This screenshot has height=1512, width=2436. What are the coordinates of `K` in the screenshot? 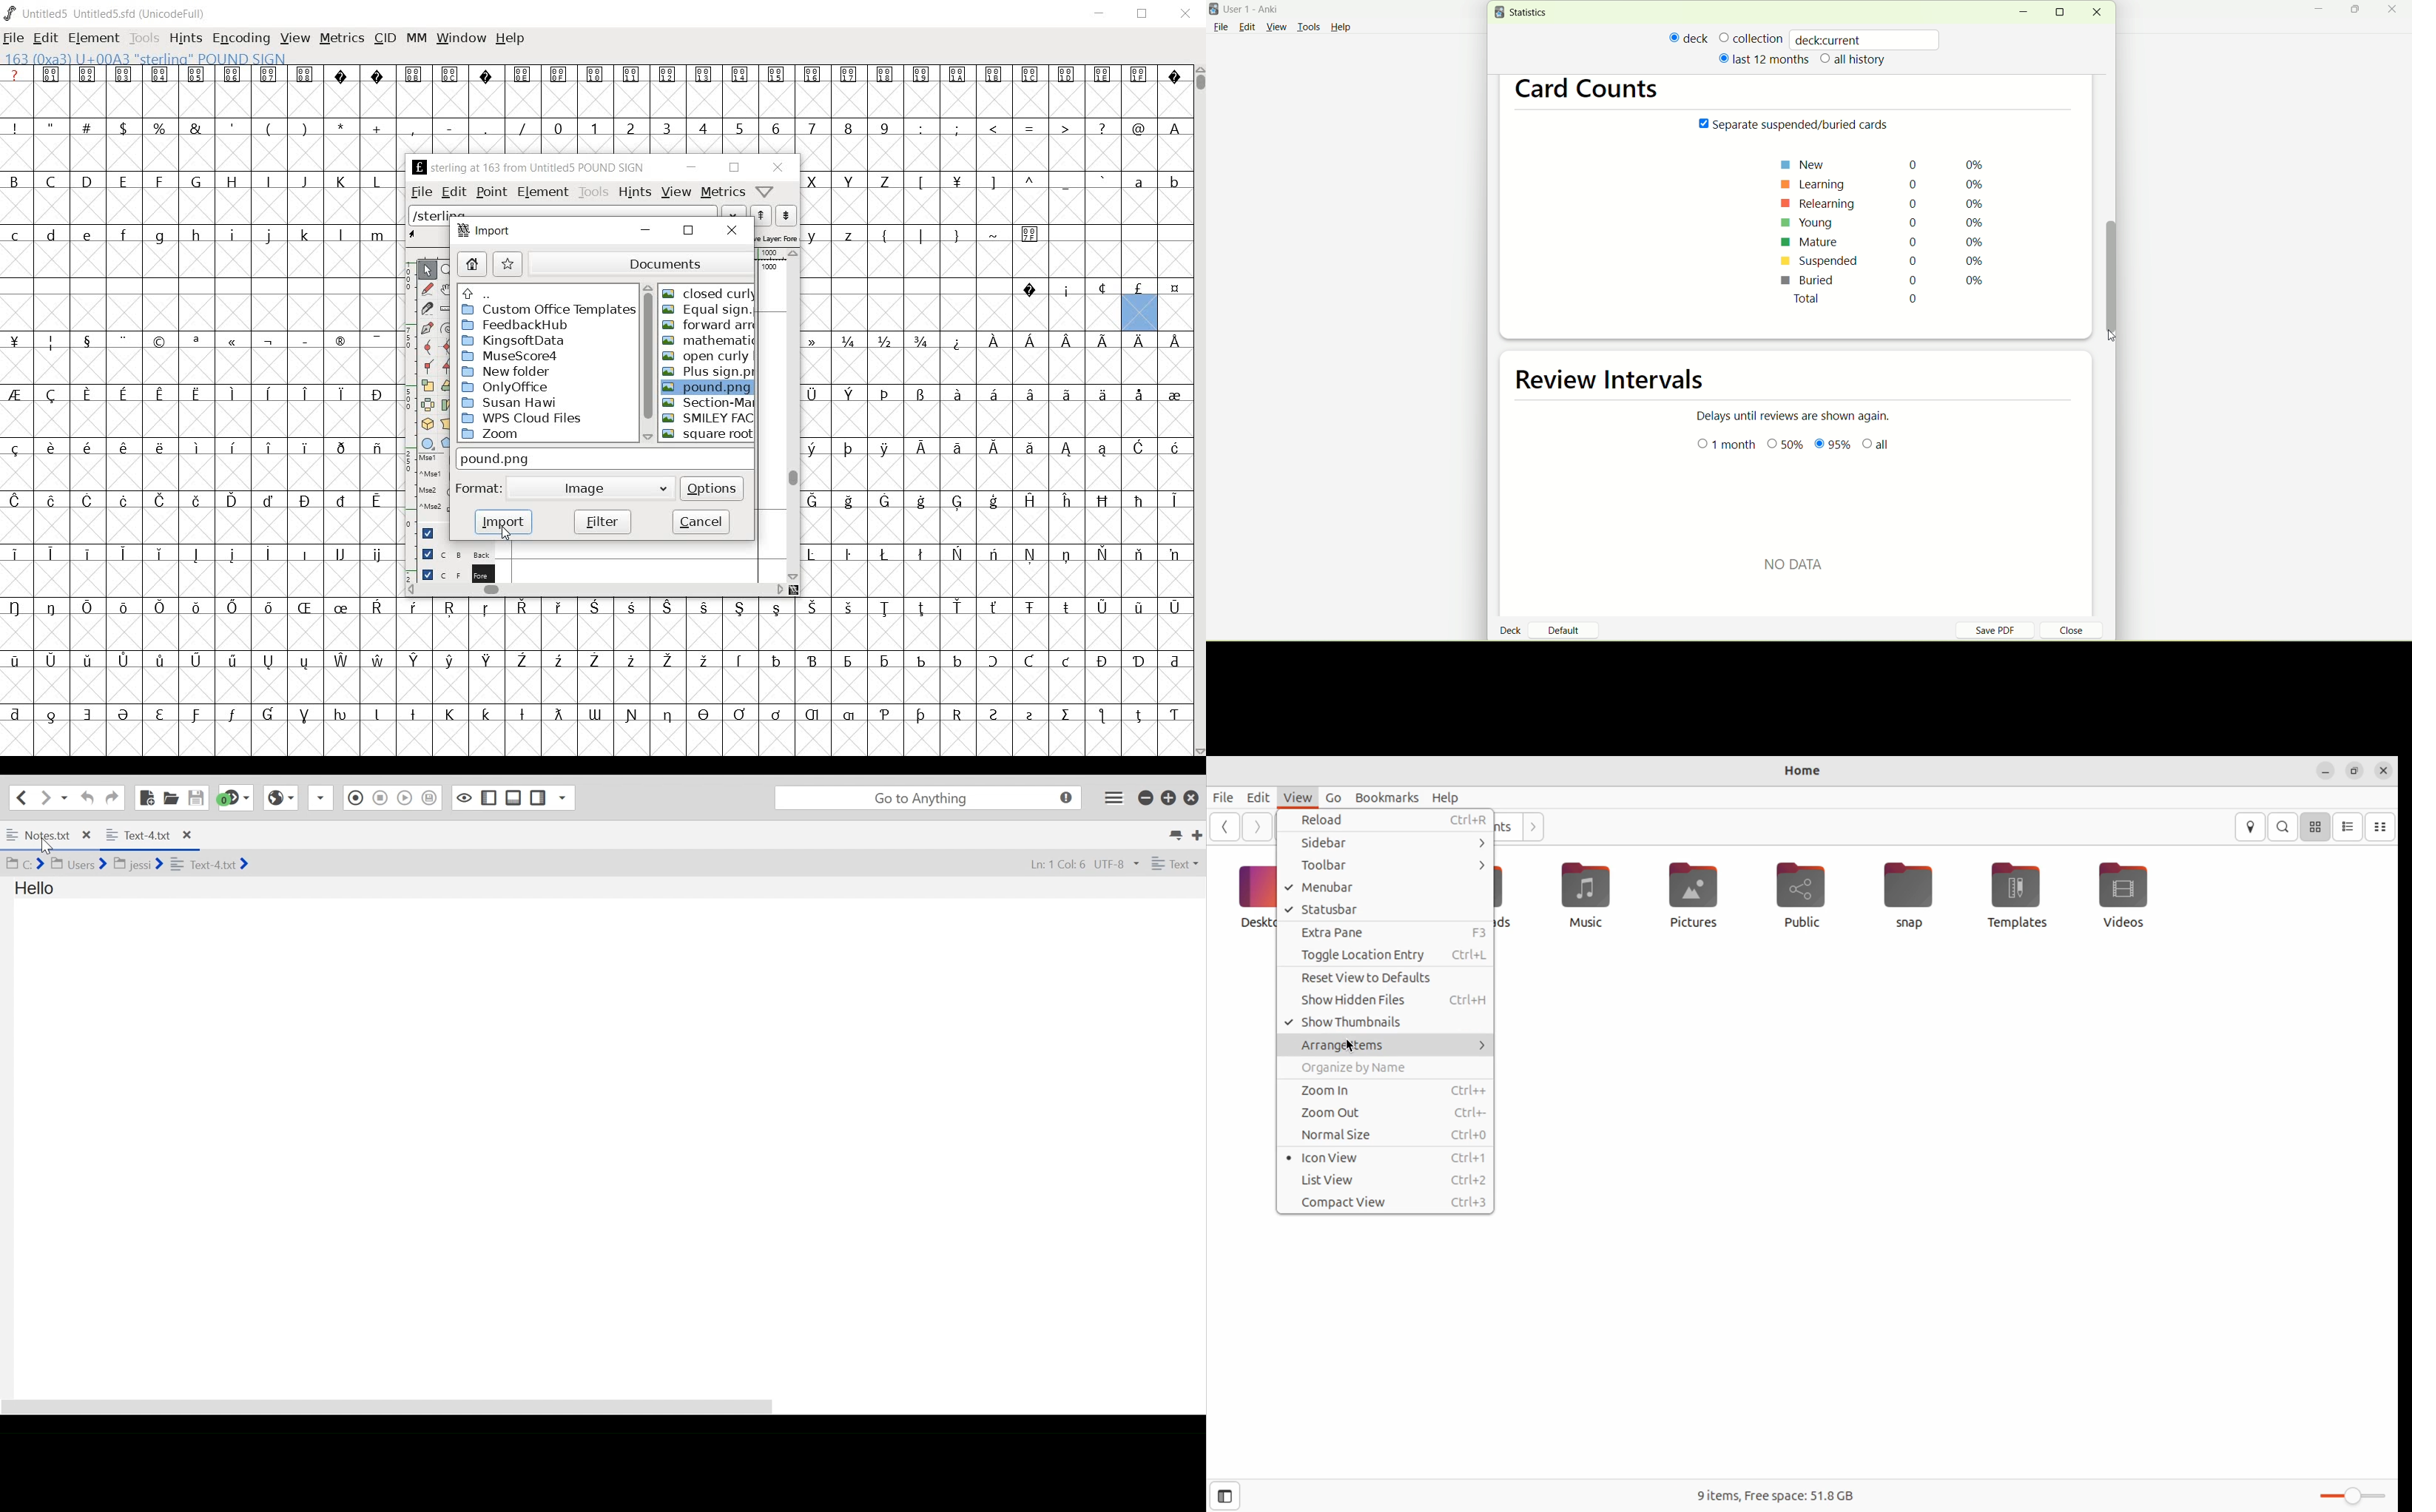 It's located at (340, 181).